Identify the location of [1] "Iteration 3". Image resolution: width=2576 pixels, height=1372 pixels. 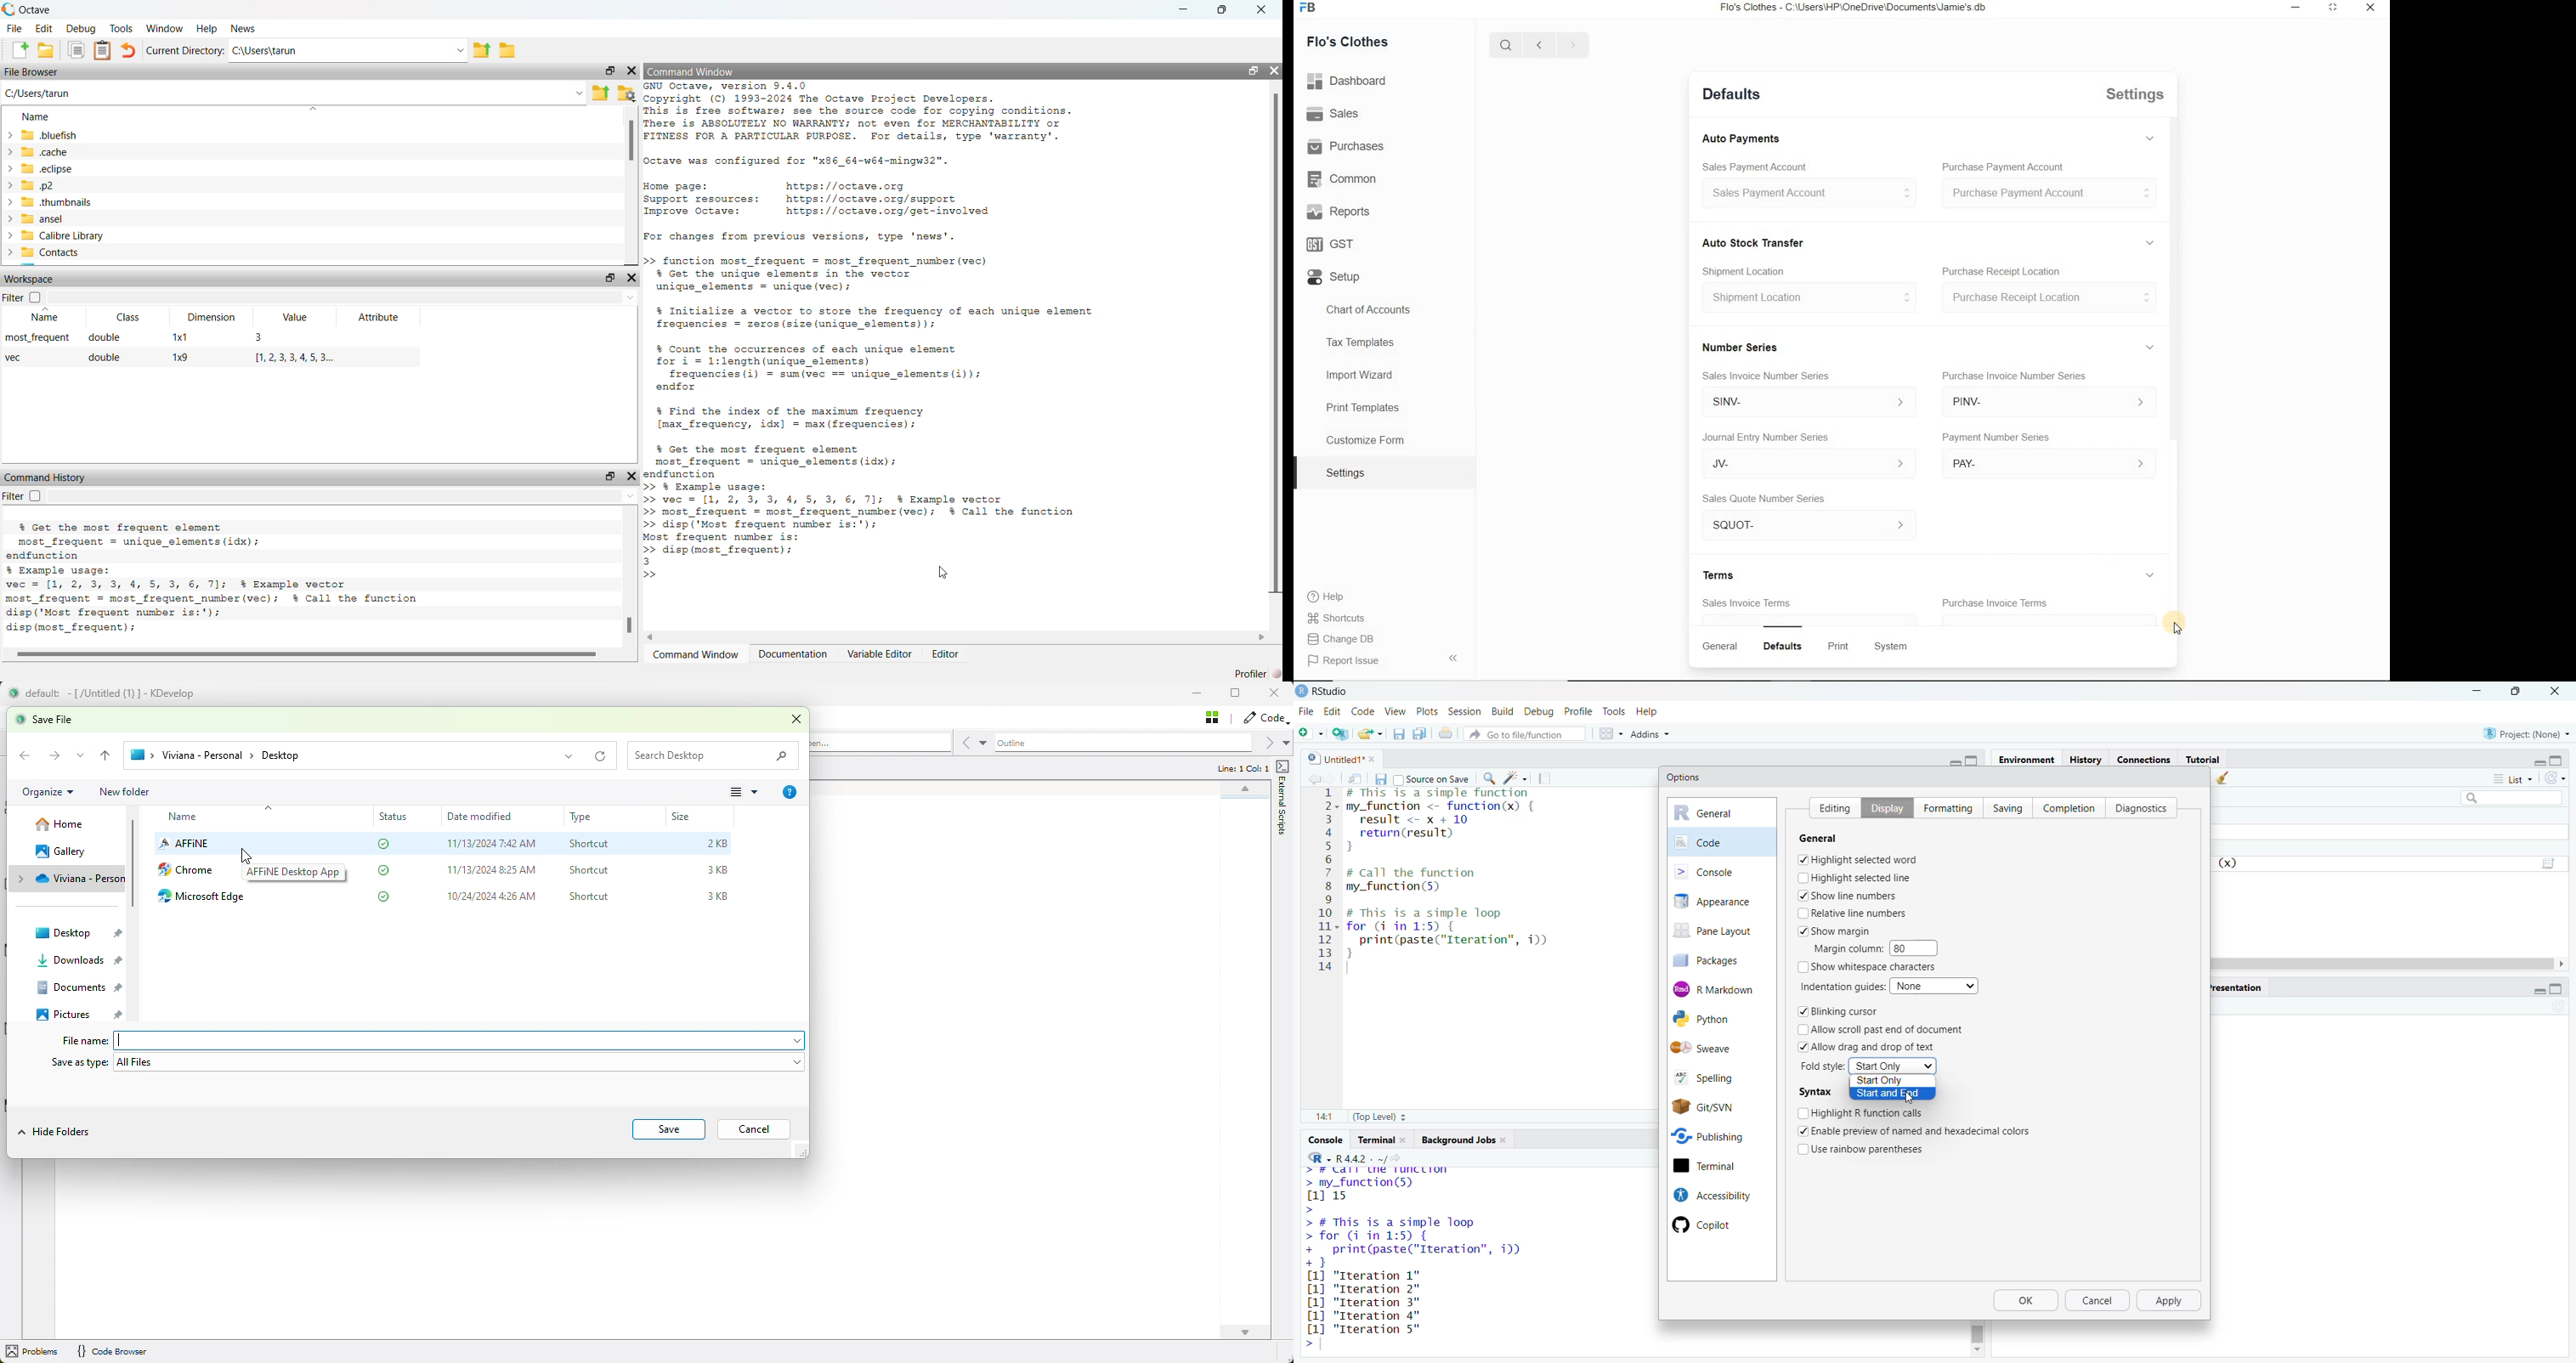
(1362, 1316).